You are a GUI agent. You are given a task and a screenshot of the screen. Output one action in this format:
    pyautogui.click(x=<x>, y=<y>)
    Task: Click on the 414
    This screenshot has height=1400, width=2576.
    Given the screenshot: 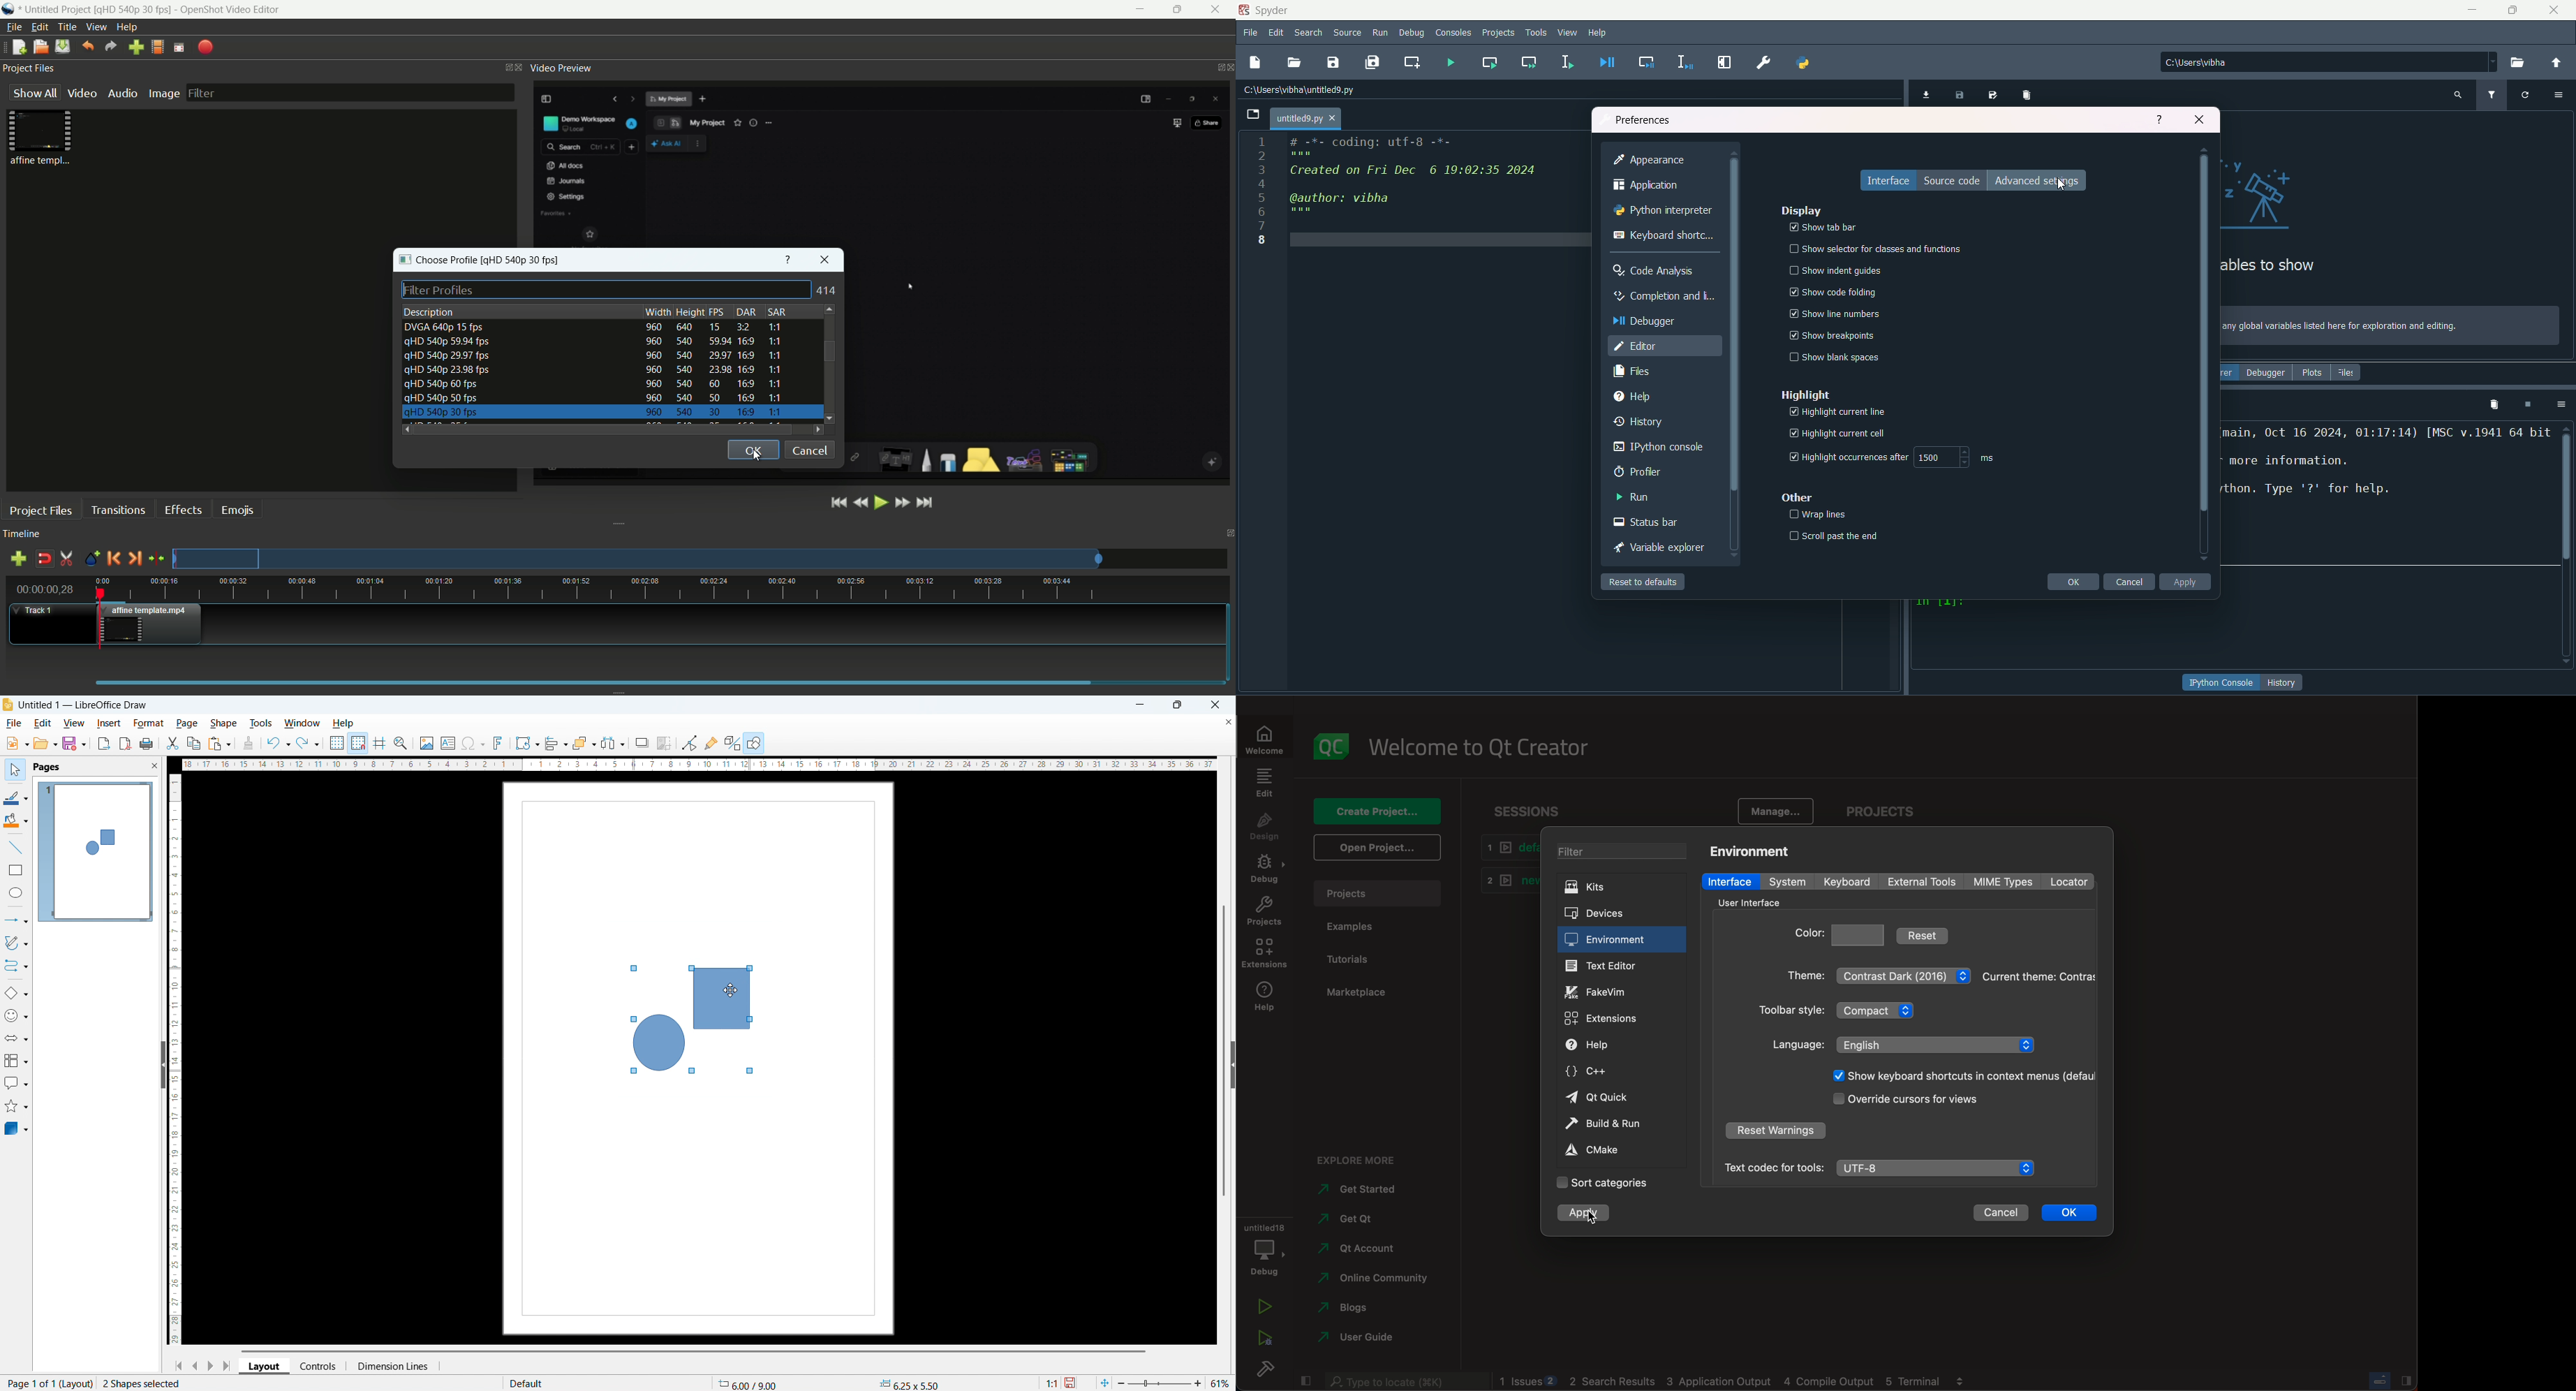 What is the action you would take?
    pyautogui.click(x=829, y=290)
    